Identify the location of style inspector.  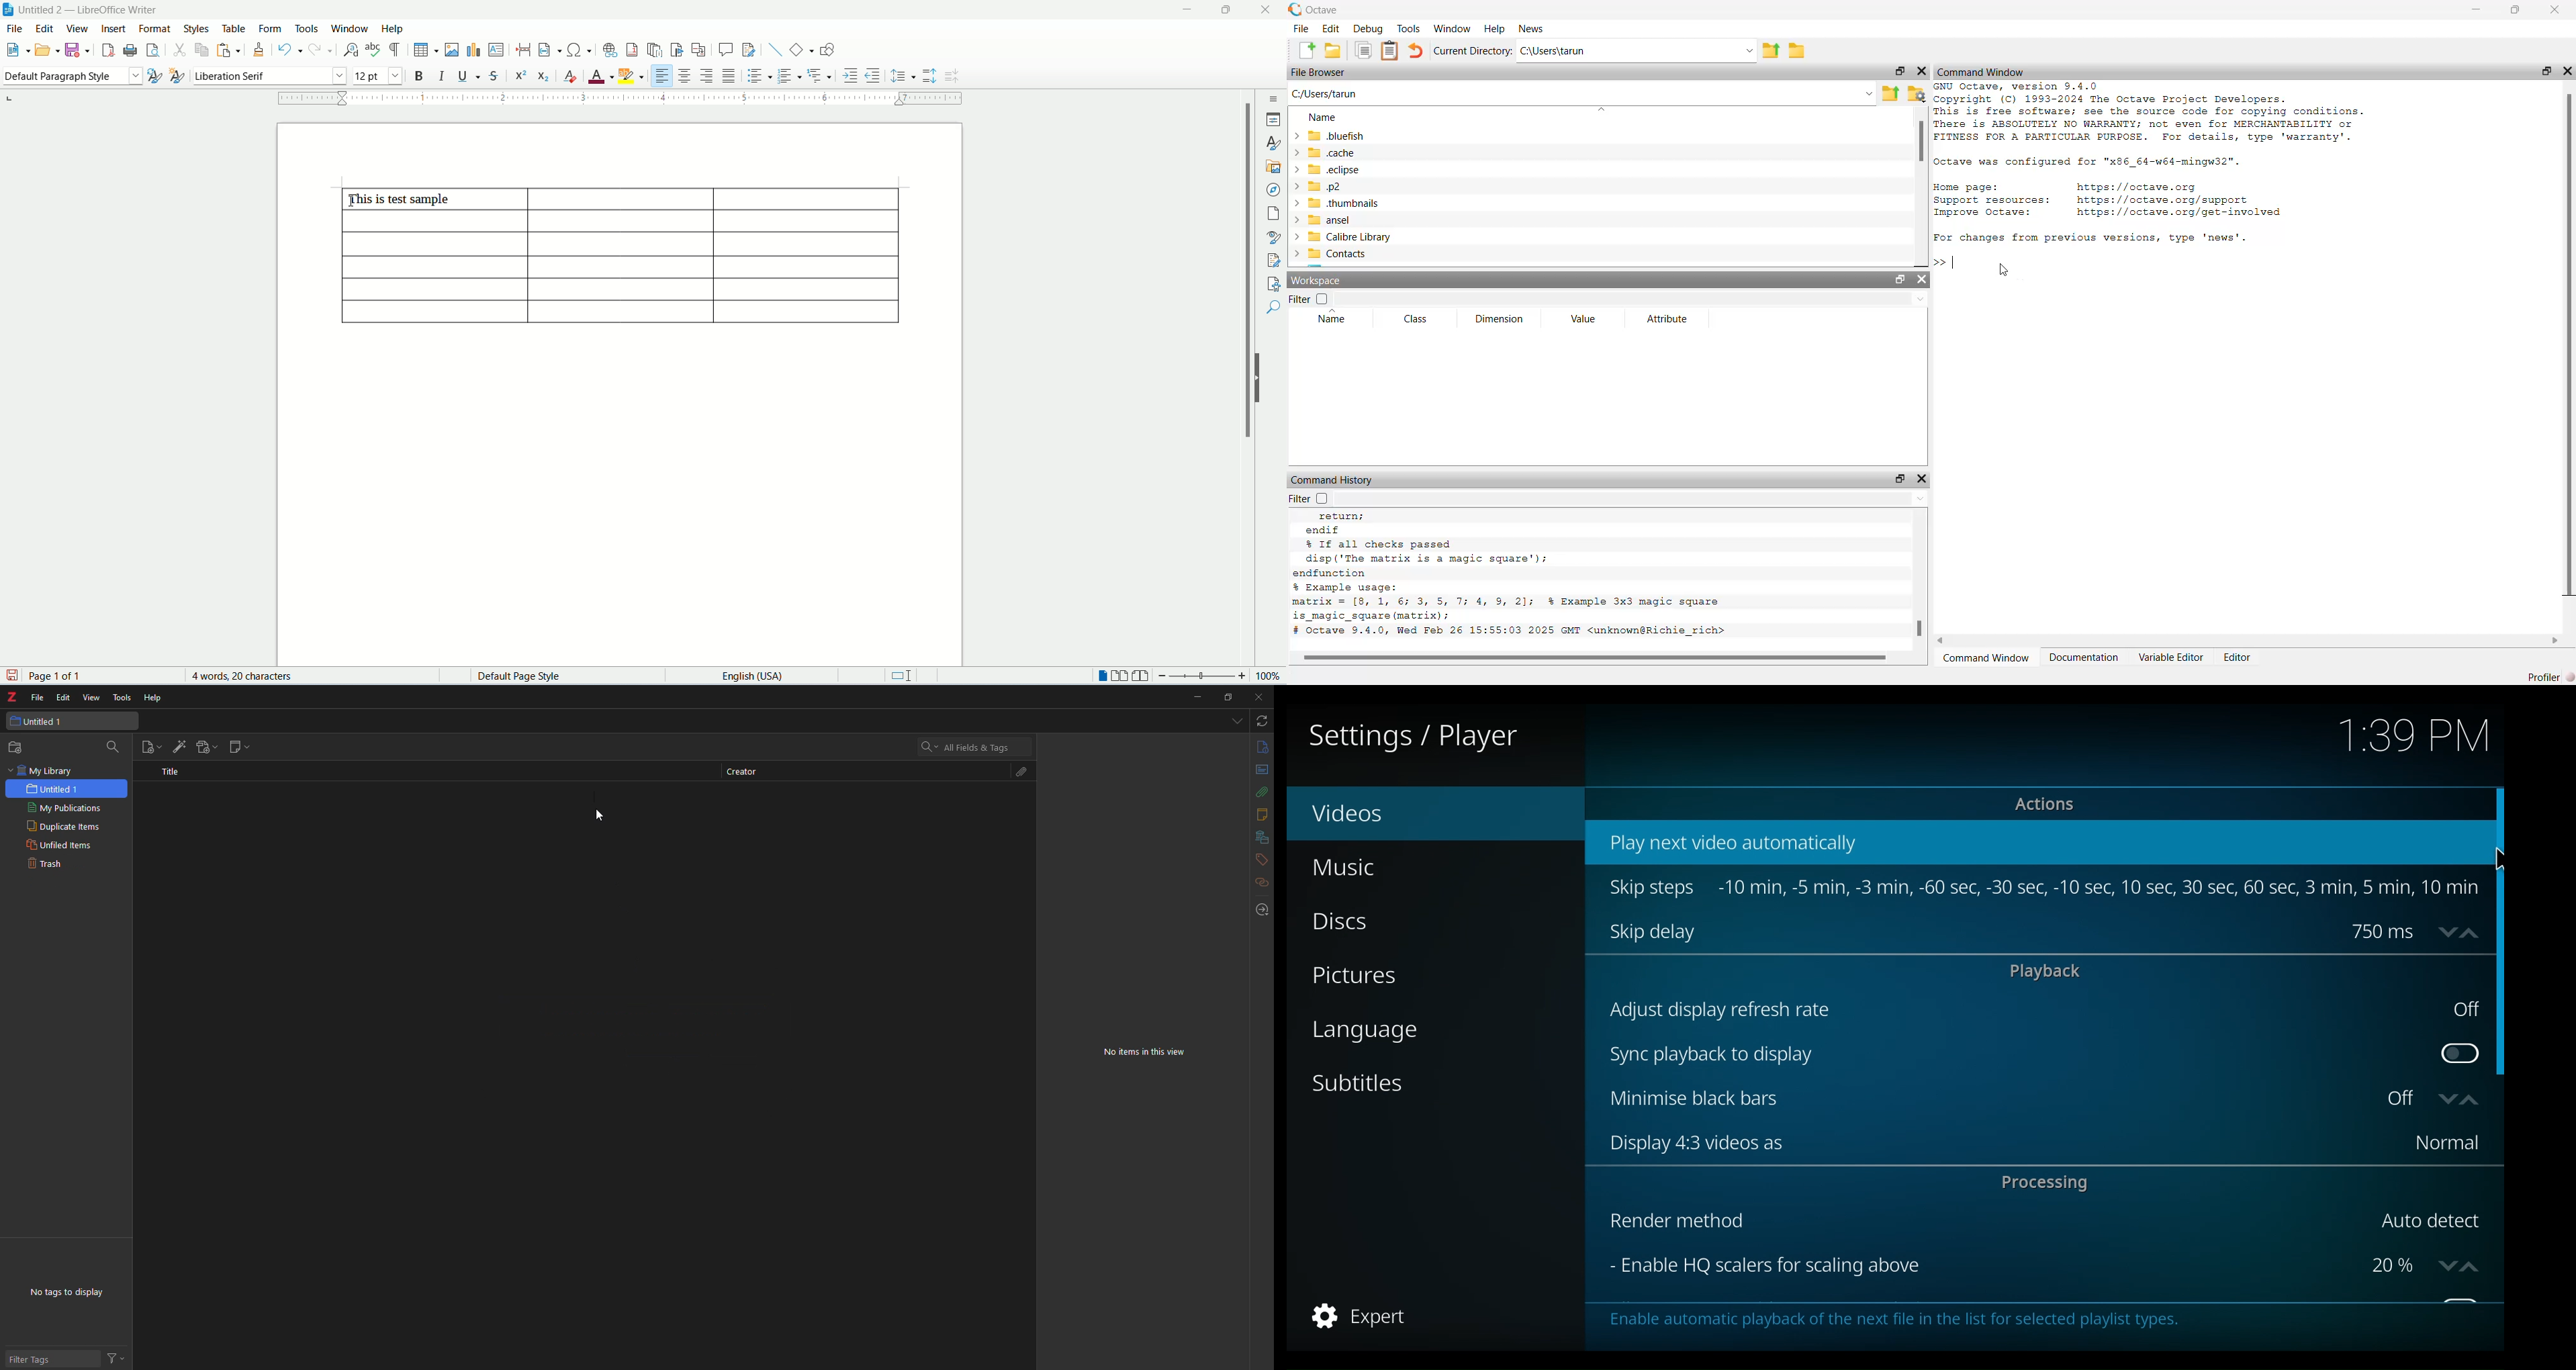
(1275, 237).